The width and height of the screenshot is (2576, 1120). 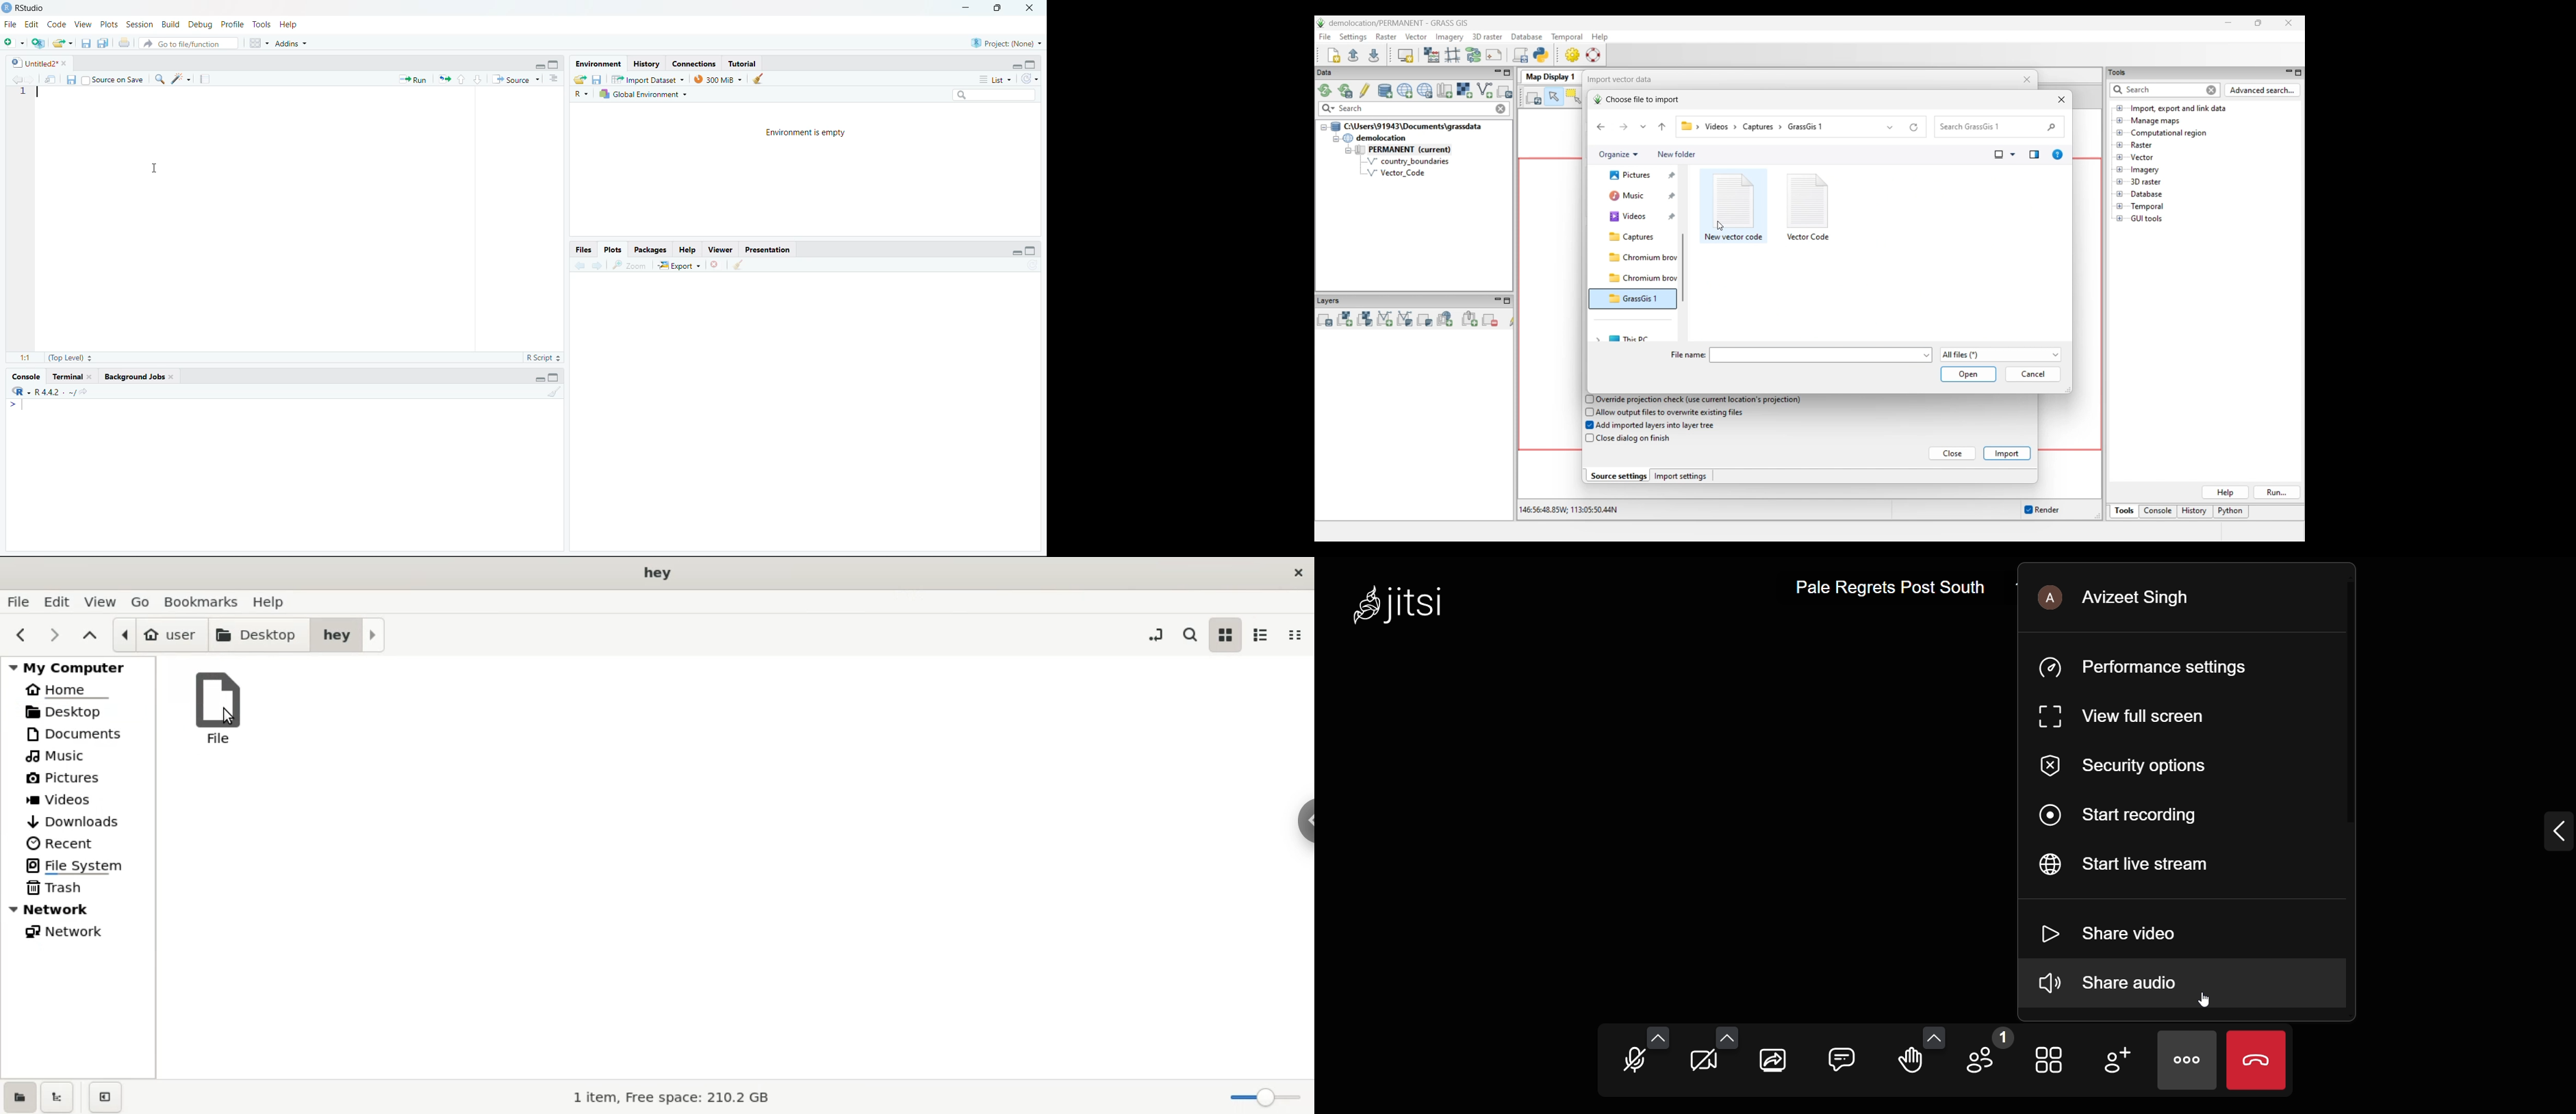 What do you see at coordinates (597, 79) in the screenshot?
I see `save` at bounding box center [597, 79].